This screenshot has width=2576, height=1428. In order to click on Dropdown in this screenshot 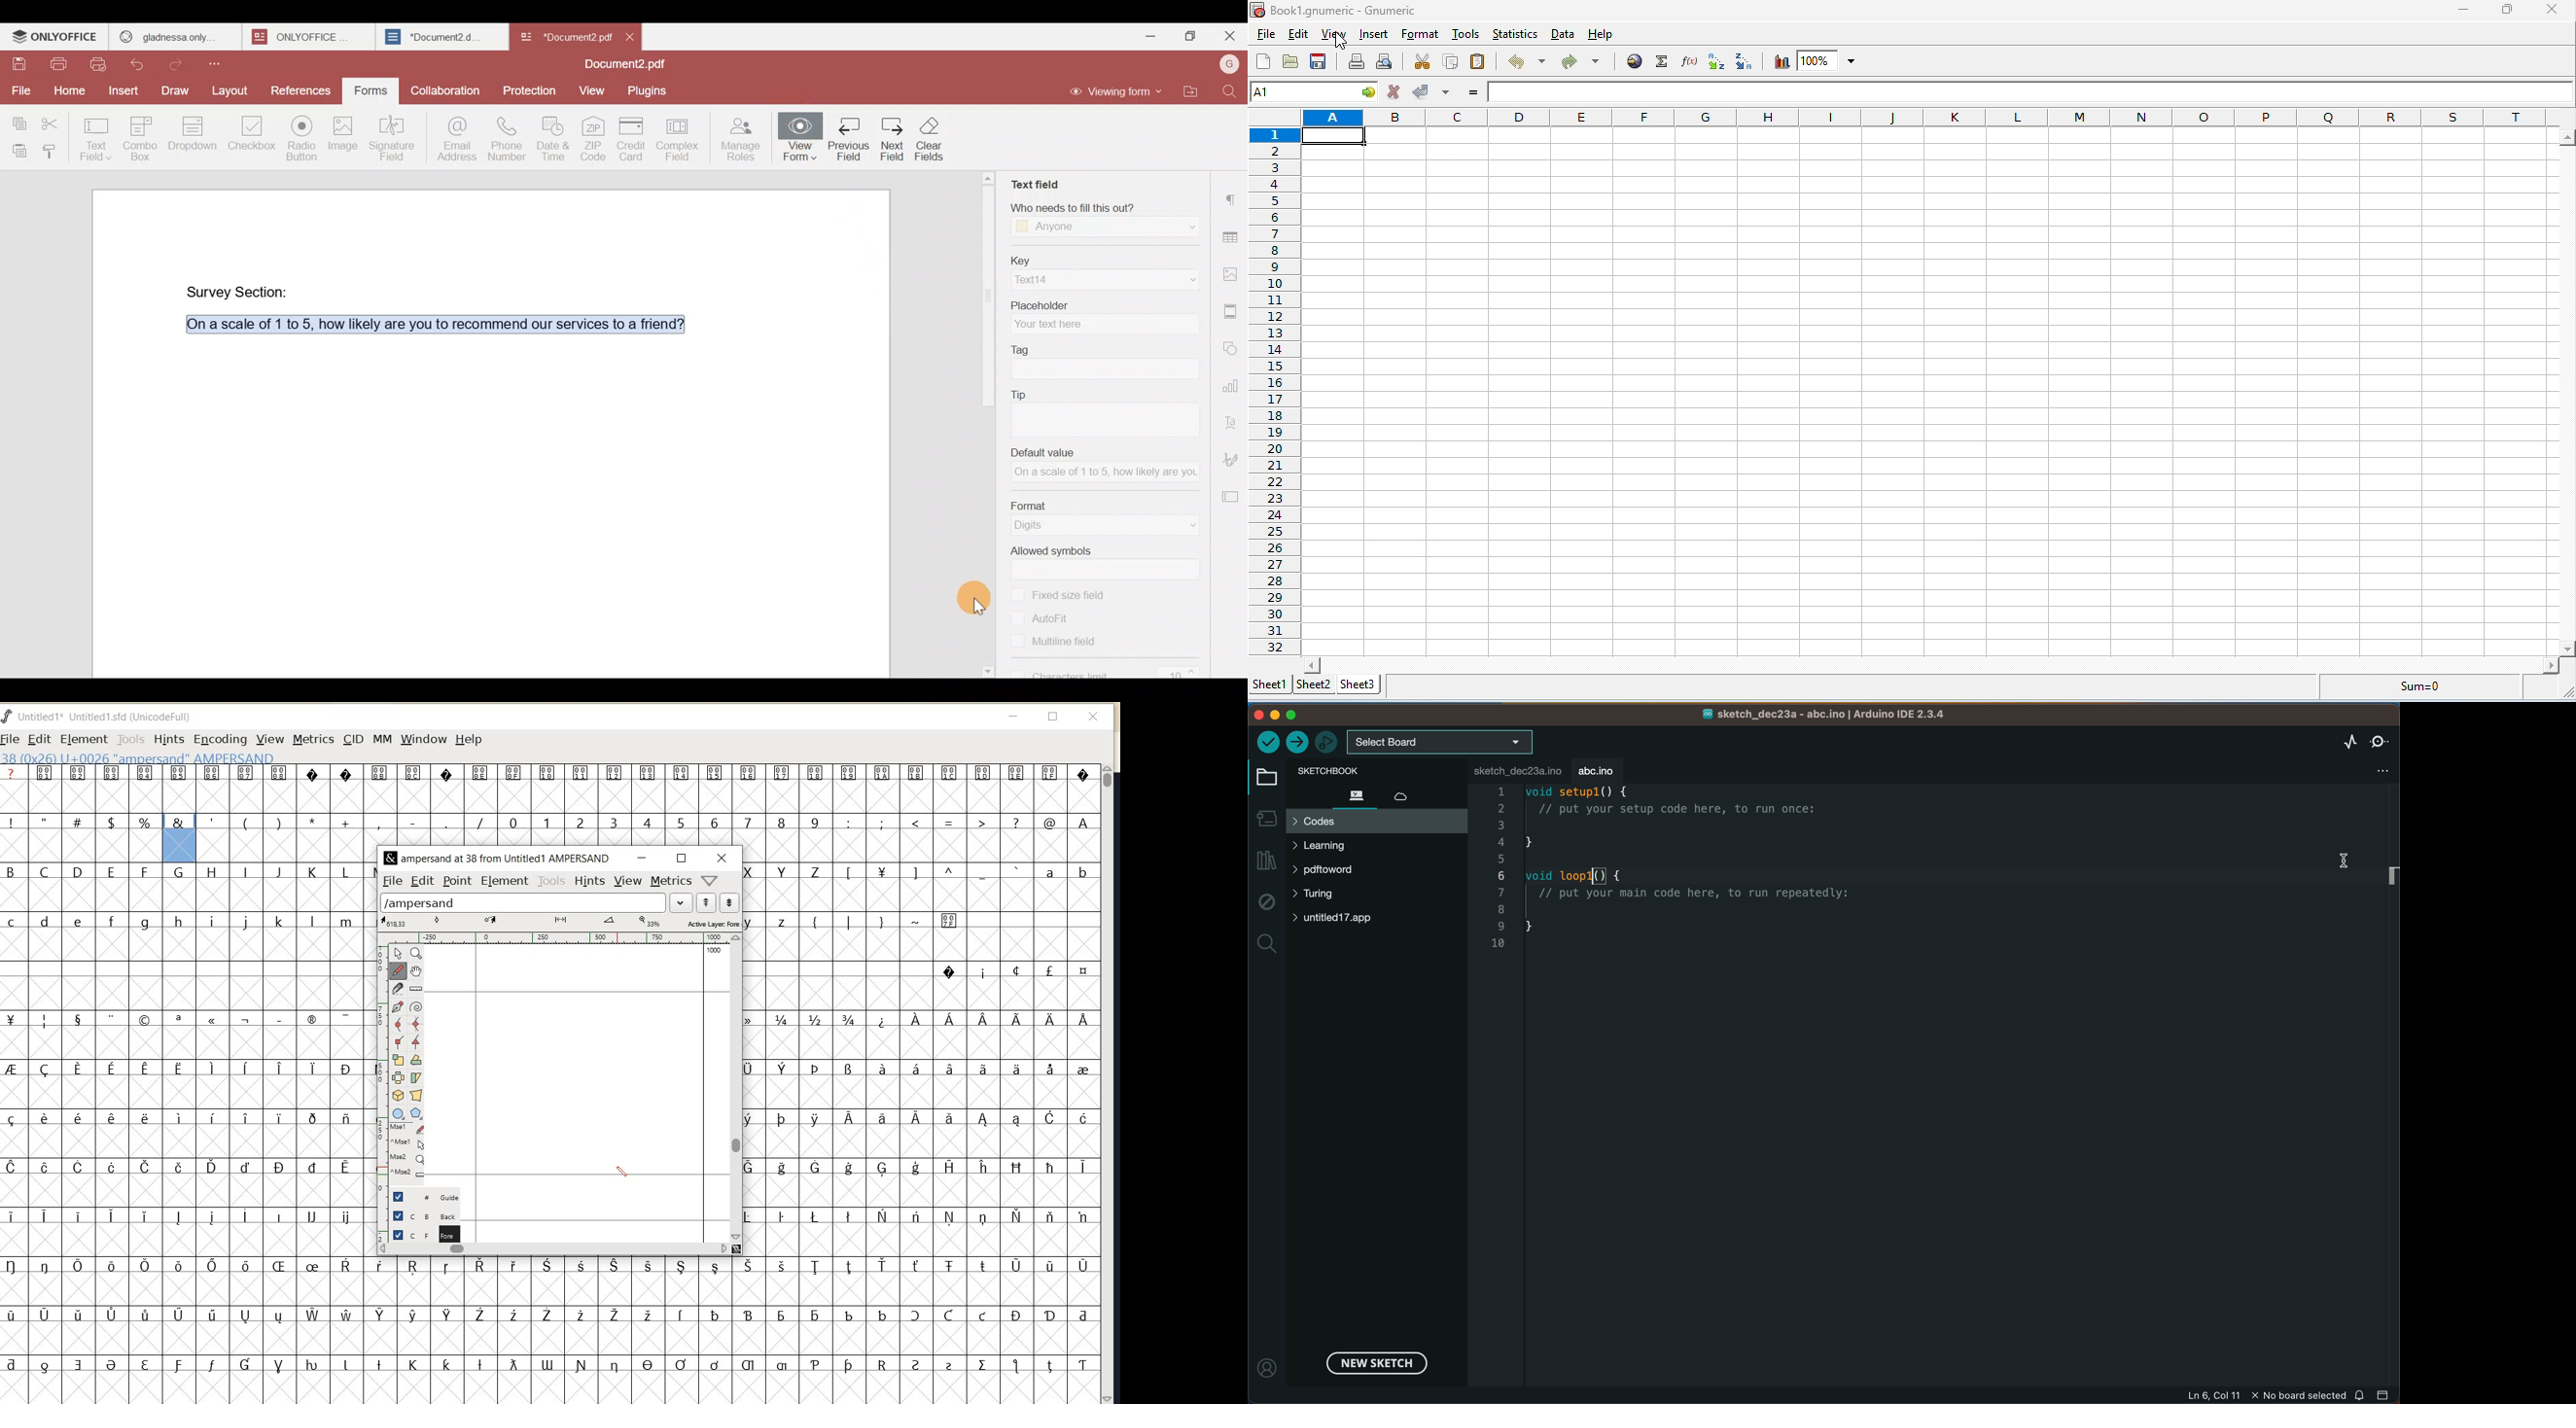, I will do `click(190, 136)`.